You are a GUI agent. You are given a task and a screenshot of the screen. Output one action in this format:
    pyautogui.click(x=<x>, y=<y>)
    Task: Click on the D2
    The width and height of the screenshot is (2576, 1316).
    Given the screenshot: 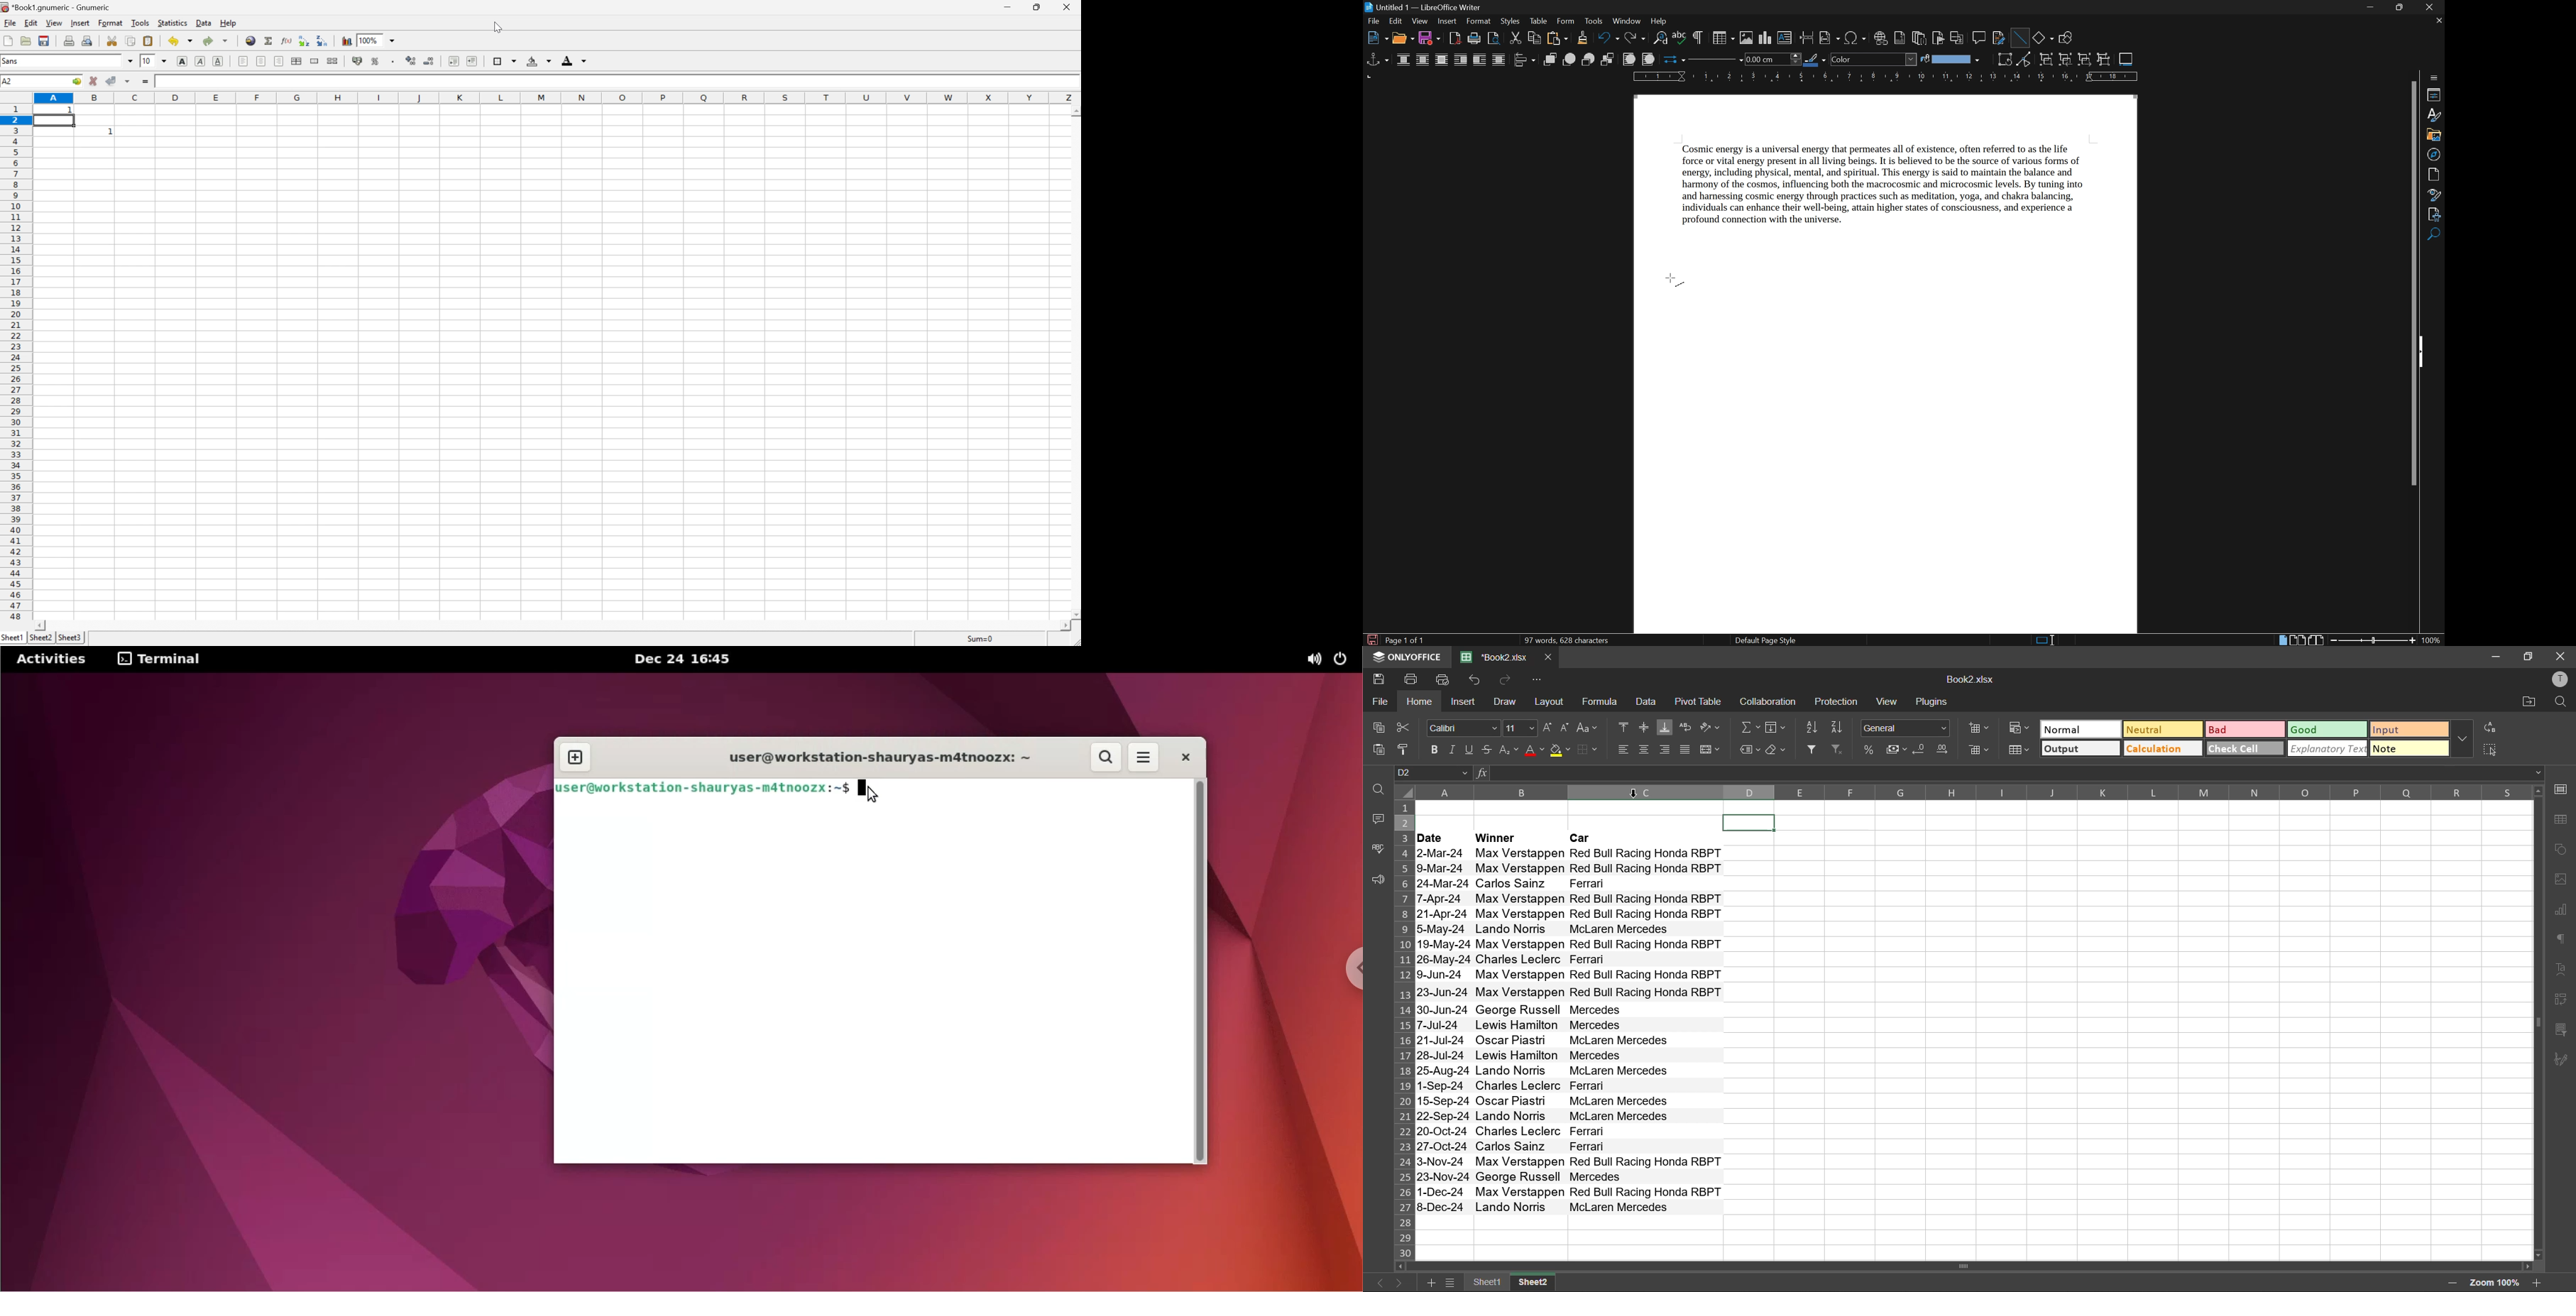 What is the action you would take?
    pyautogui.click(x=1434, y=774)
    